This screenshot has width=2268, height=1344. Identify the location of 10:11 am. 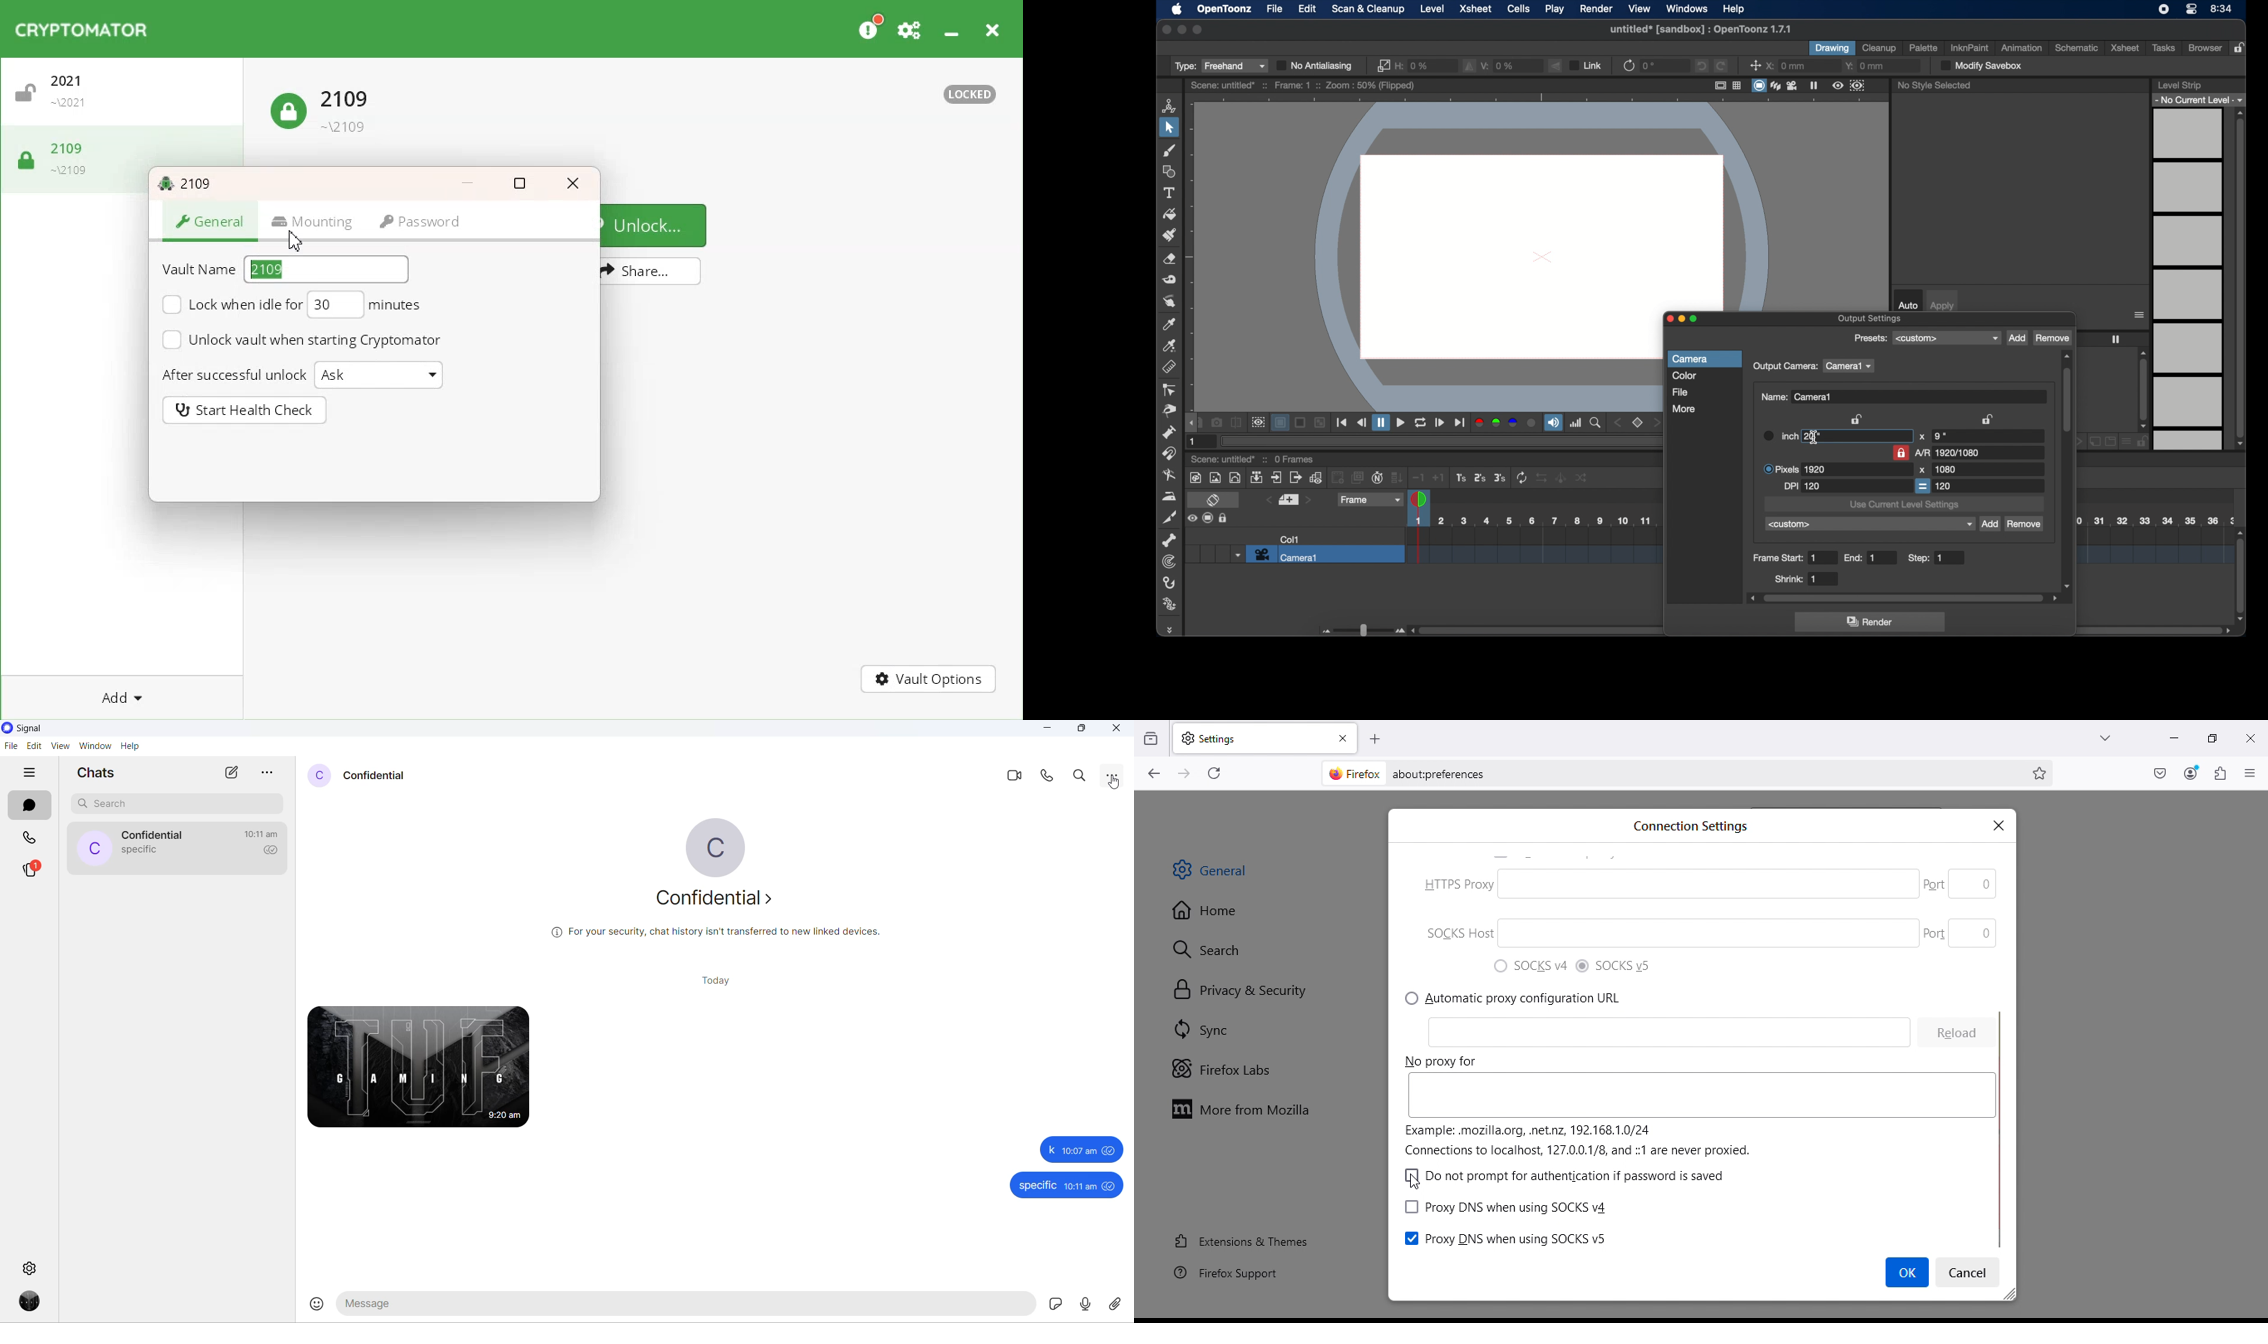
(1080, 1186).